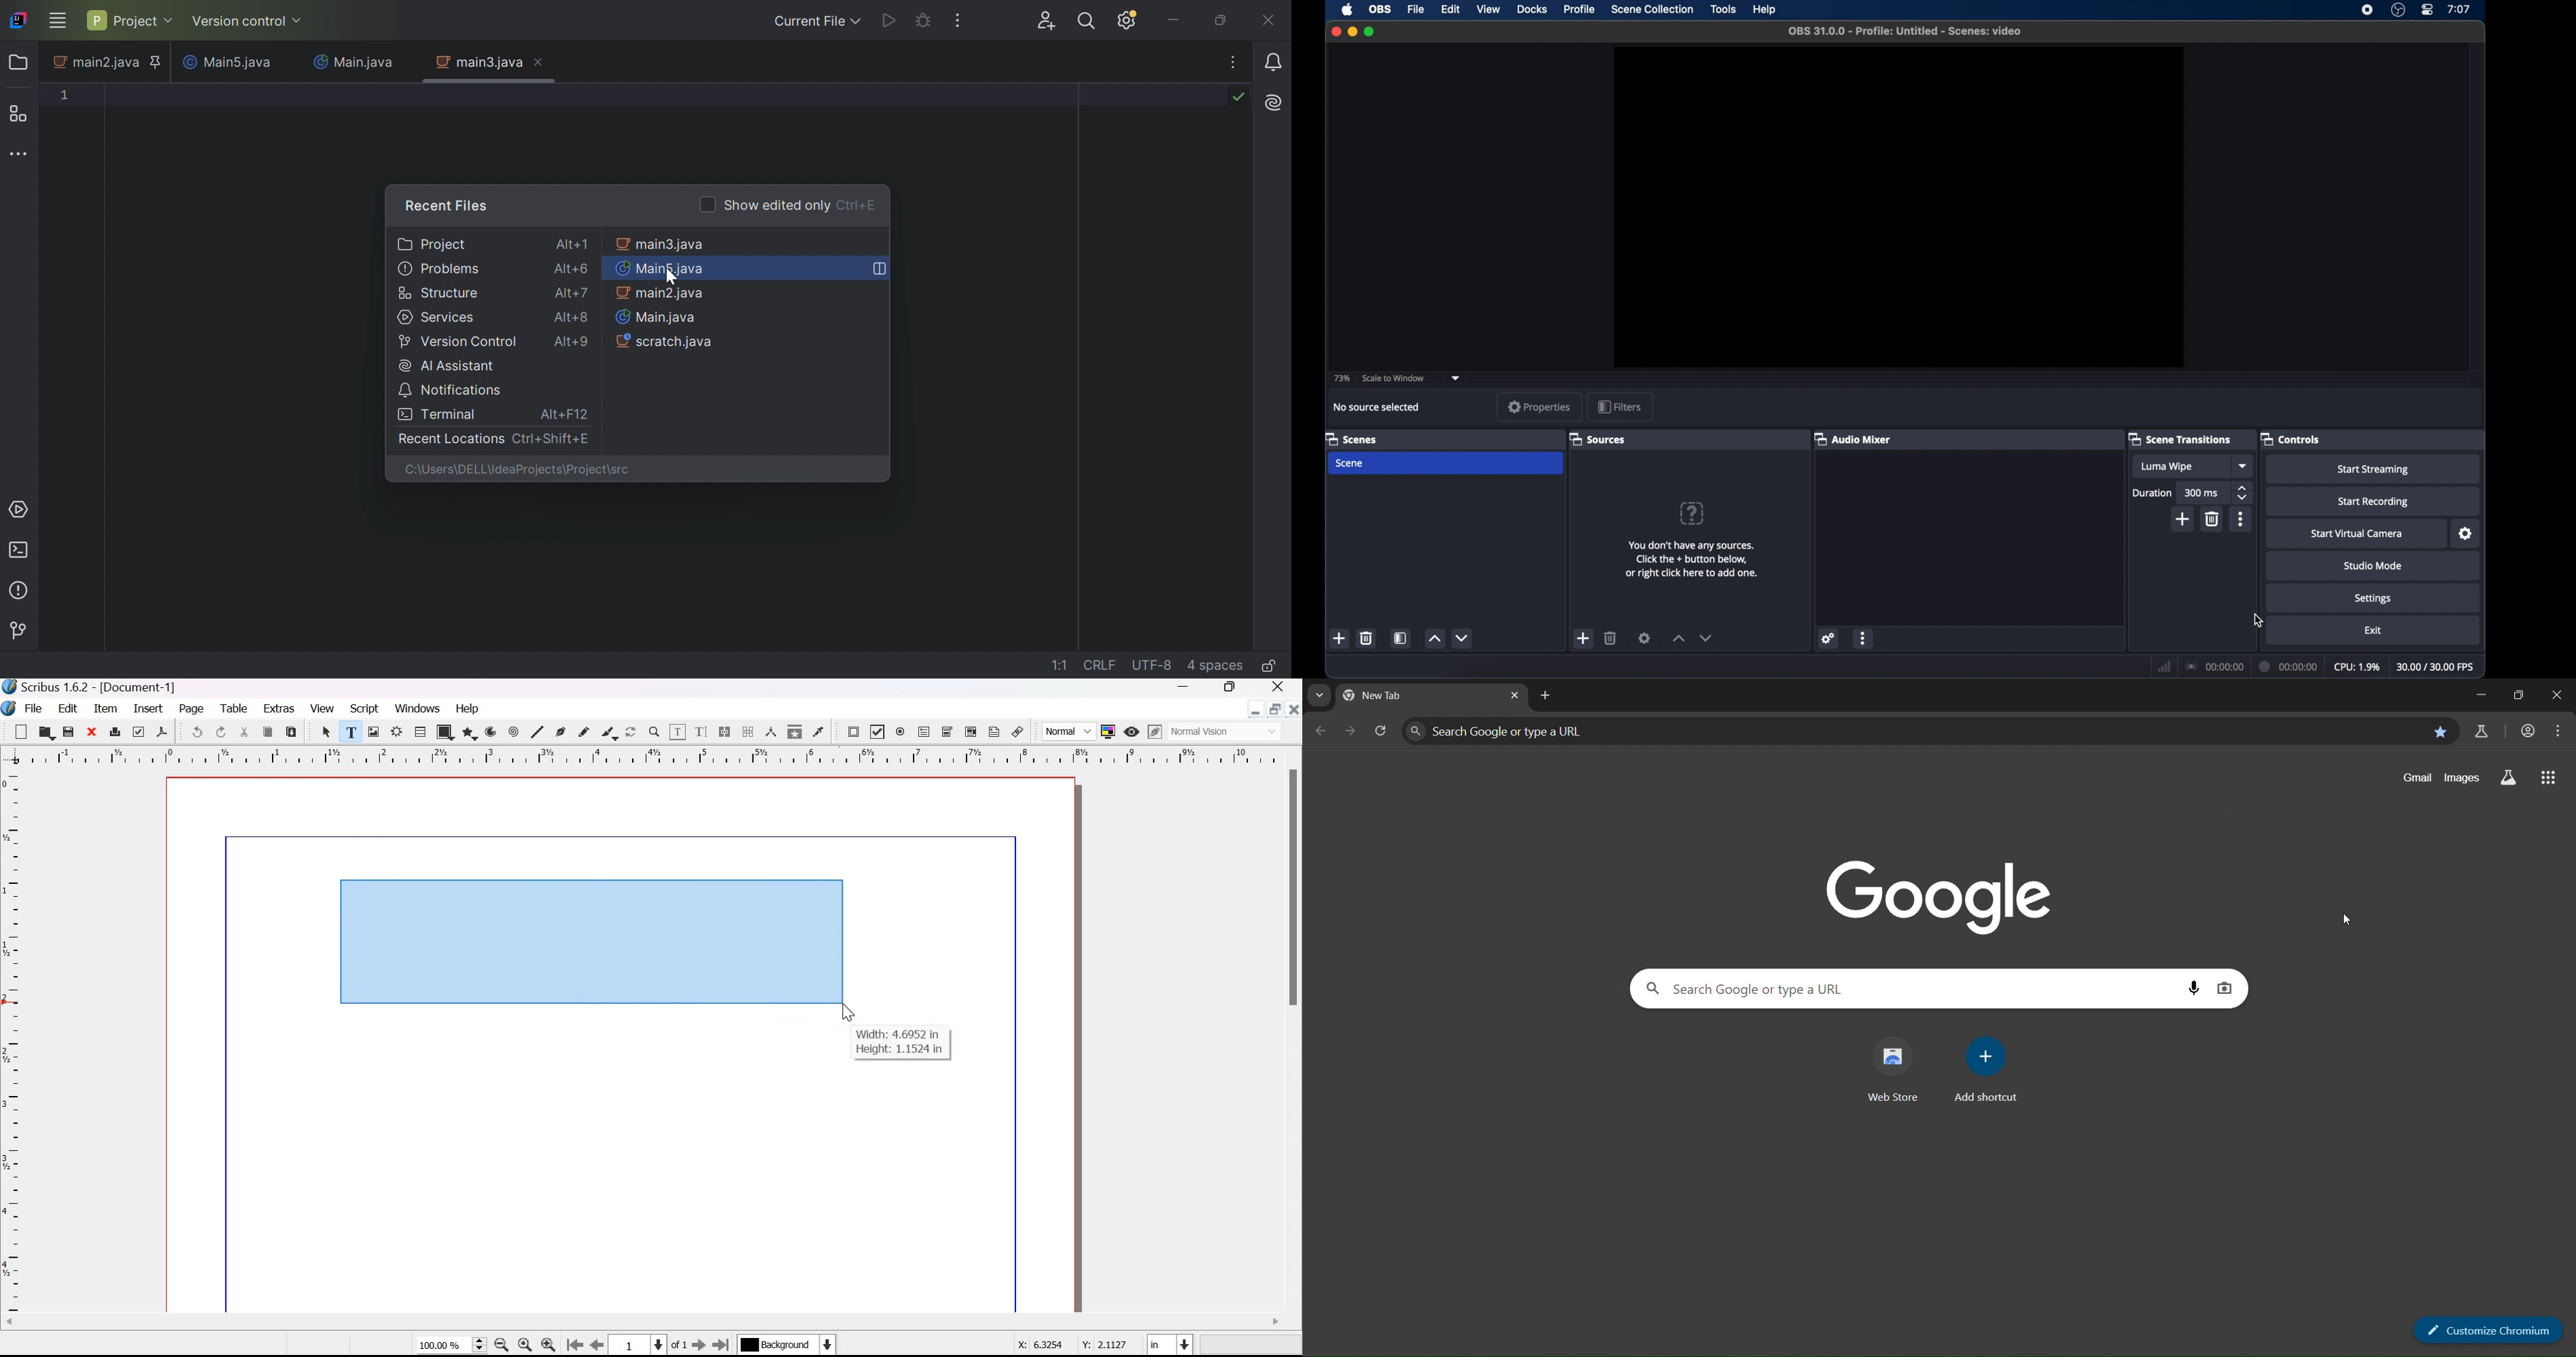 The width and height of the screenshot is (2576, 1372). Describe the element at coordinates (328, 731) in the screenshot. I see `select item` at that location.